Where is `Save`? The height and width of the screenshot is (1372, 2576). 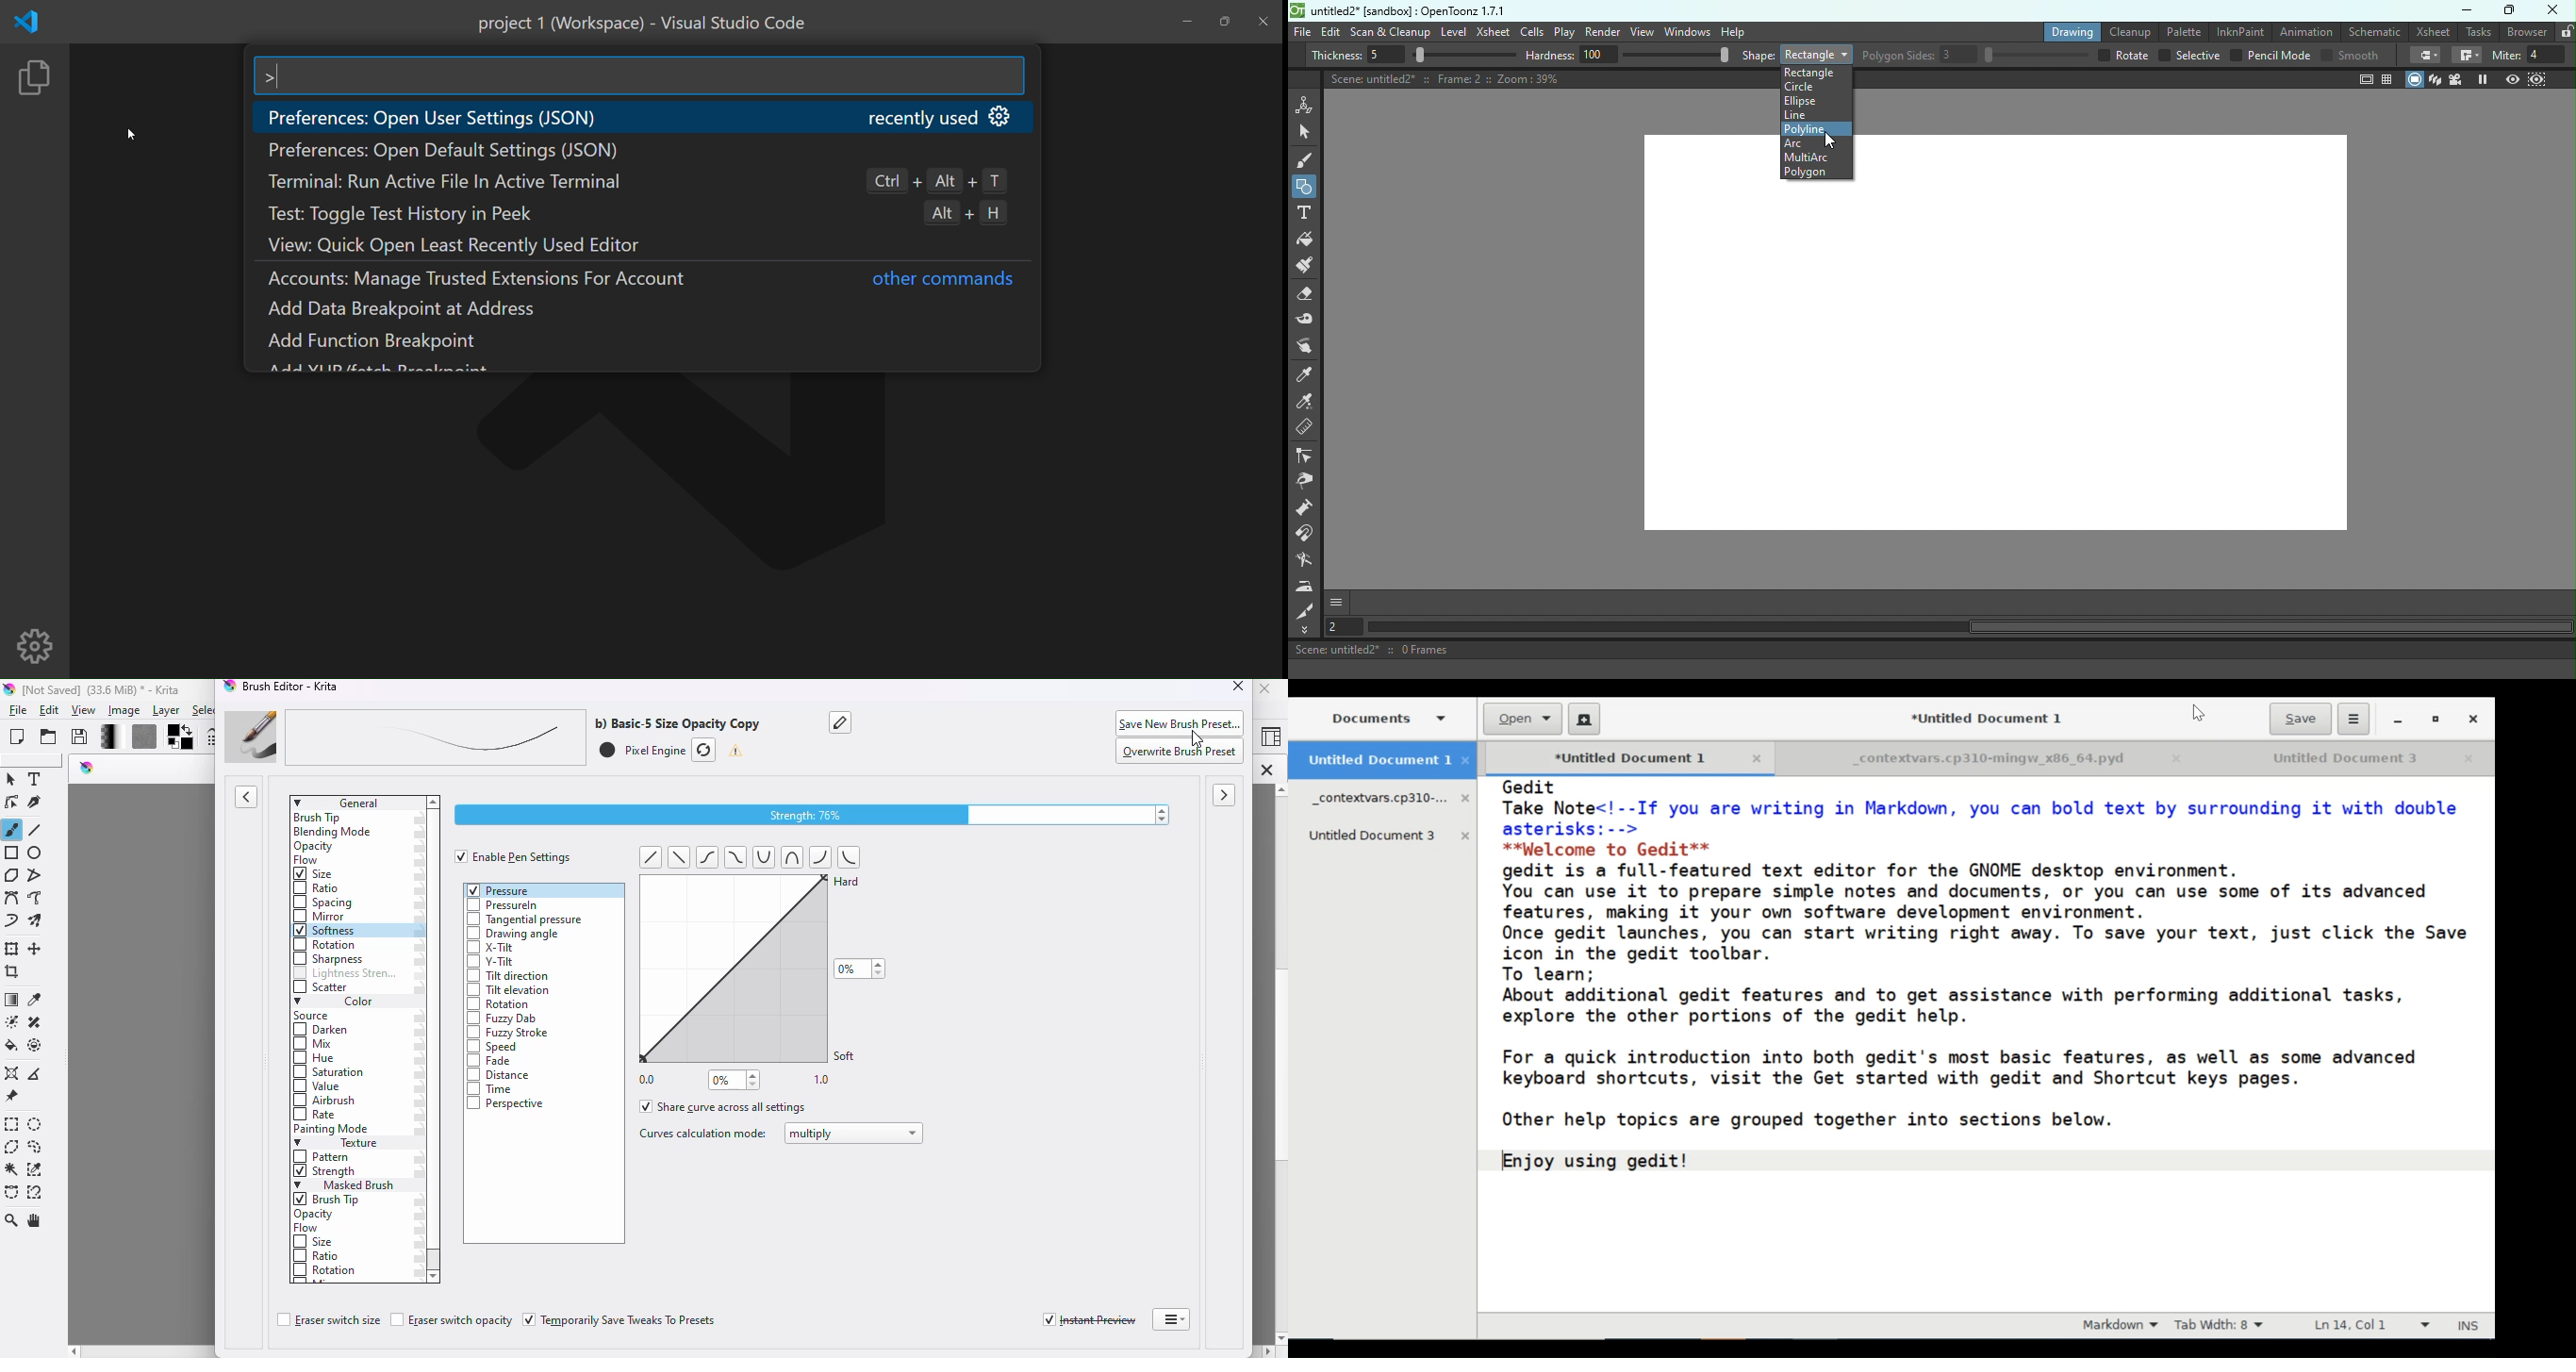 Save is located at coordinates (2299, 719).